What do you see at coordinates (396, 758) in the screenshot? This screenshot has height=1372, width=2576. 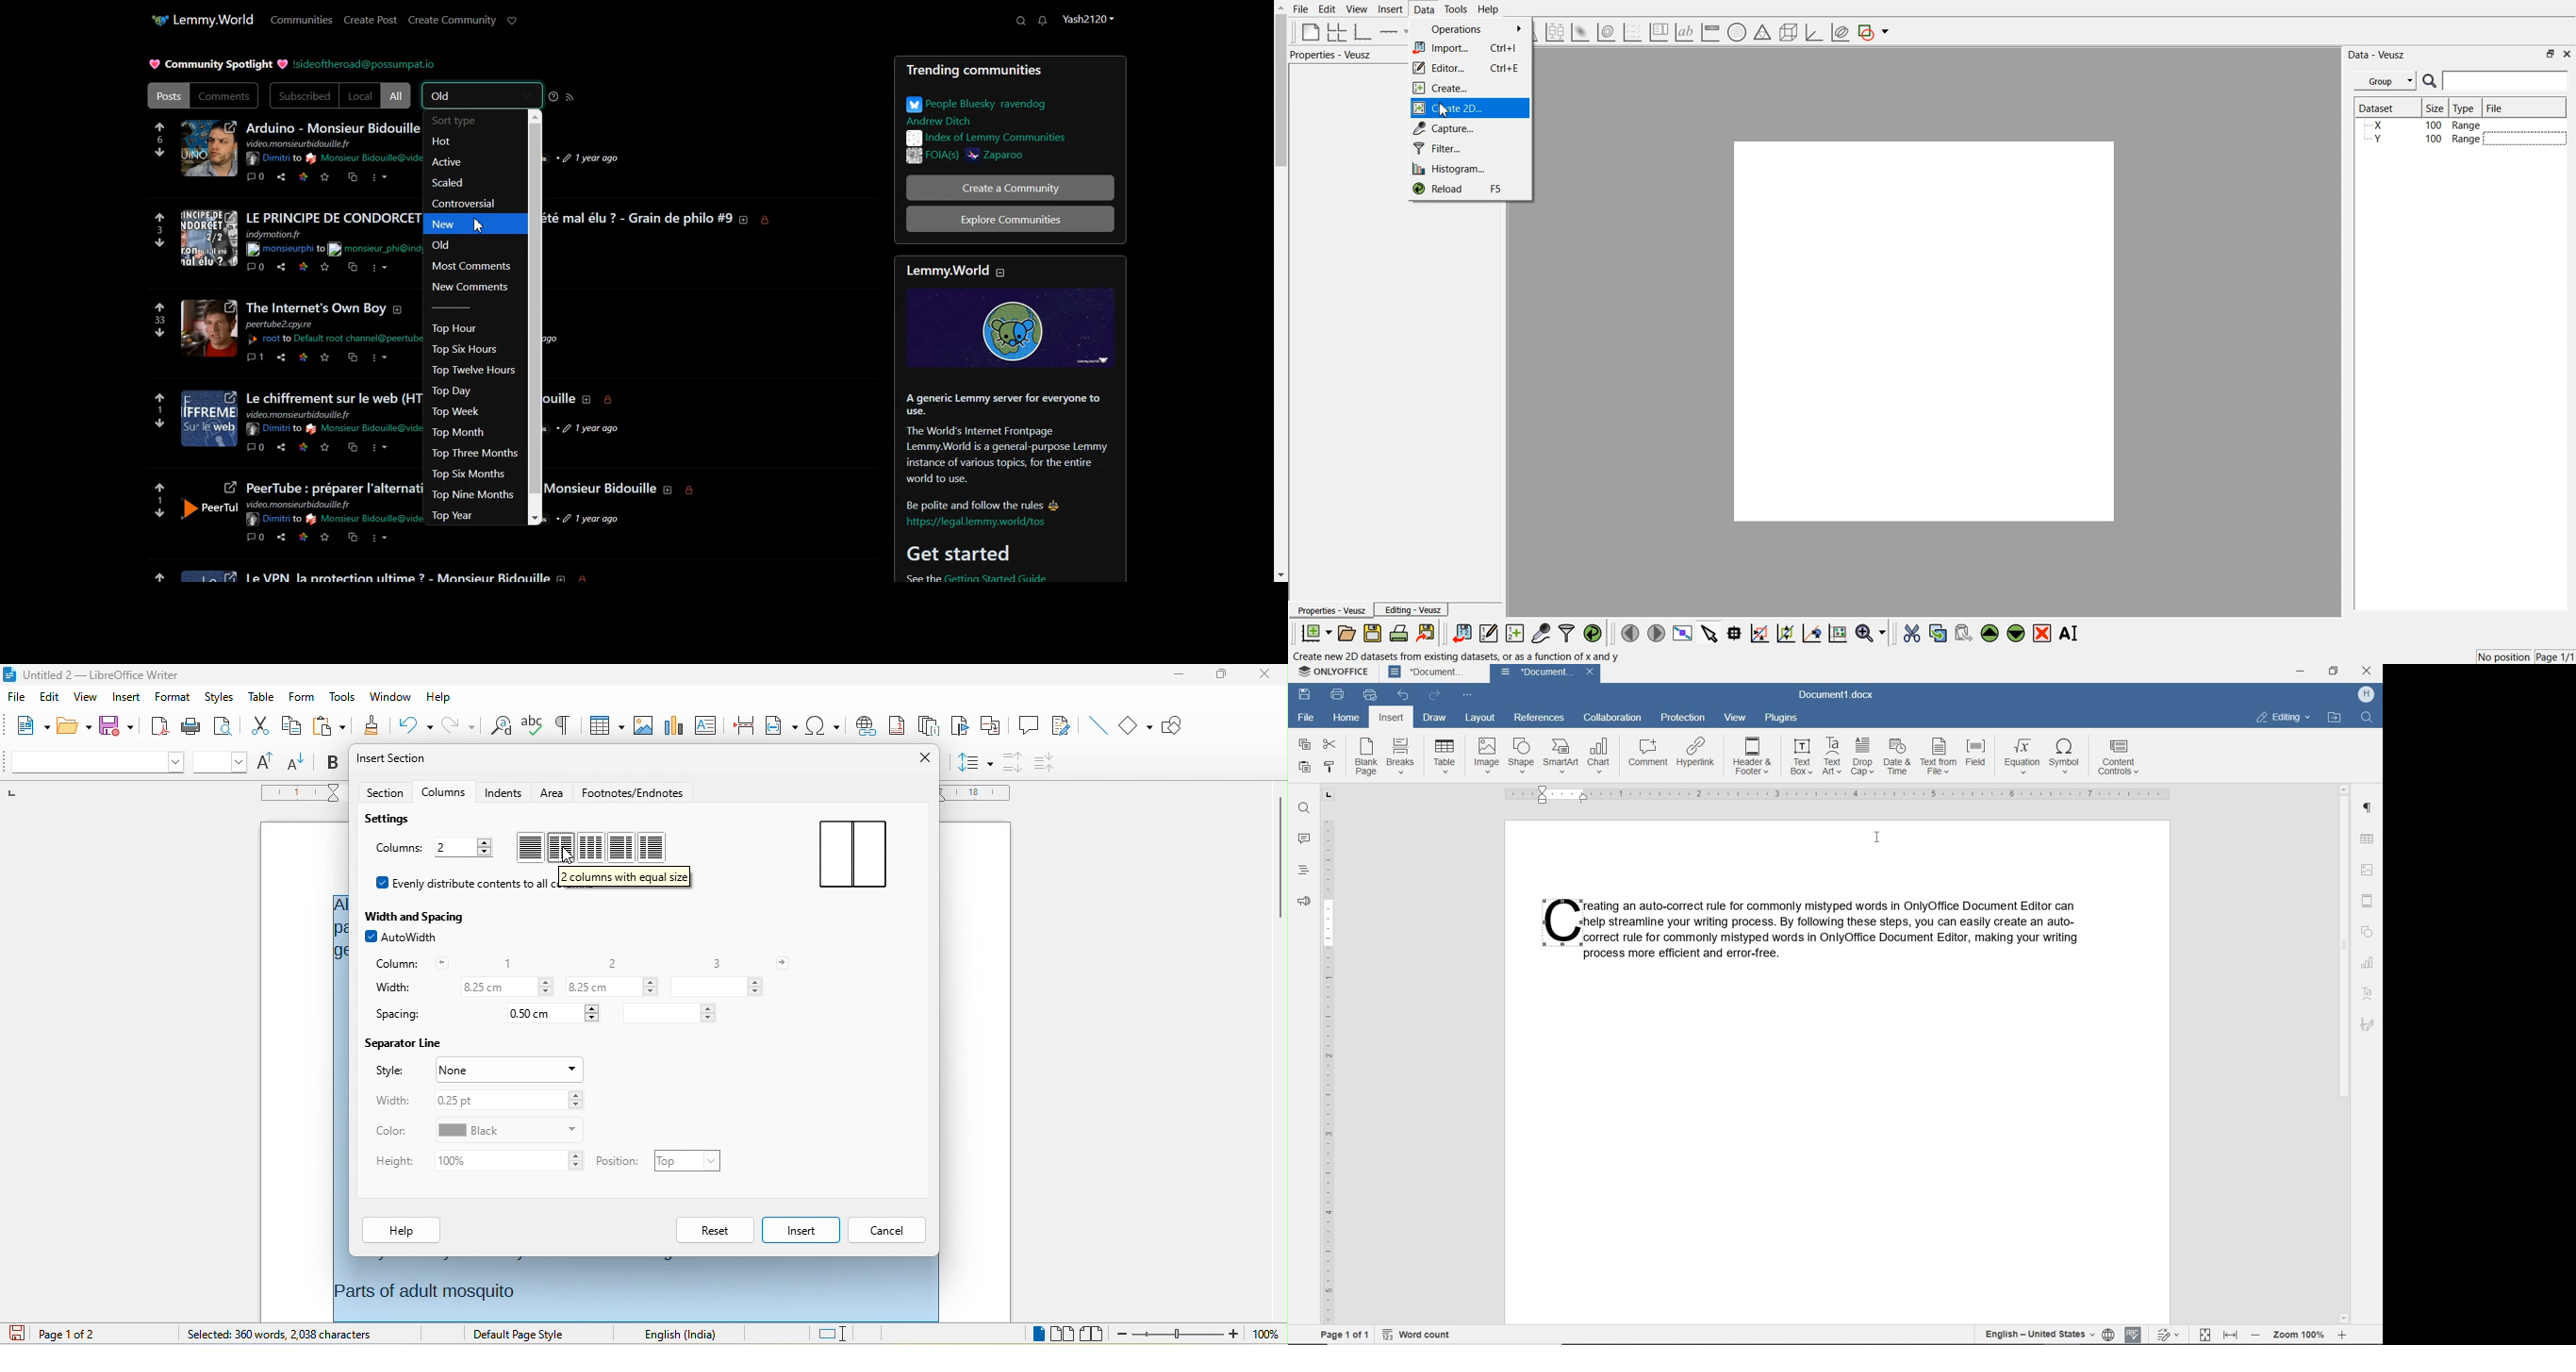 I see `insert section` at bounding box center [396, 758].